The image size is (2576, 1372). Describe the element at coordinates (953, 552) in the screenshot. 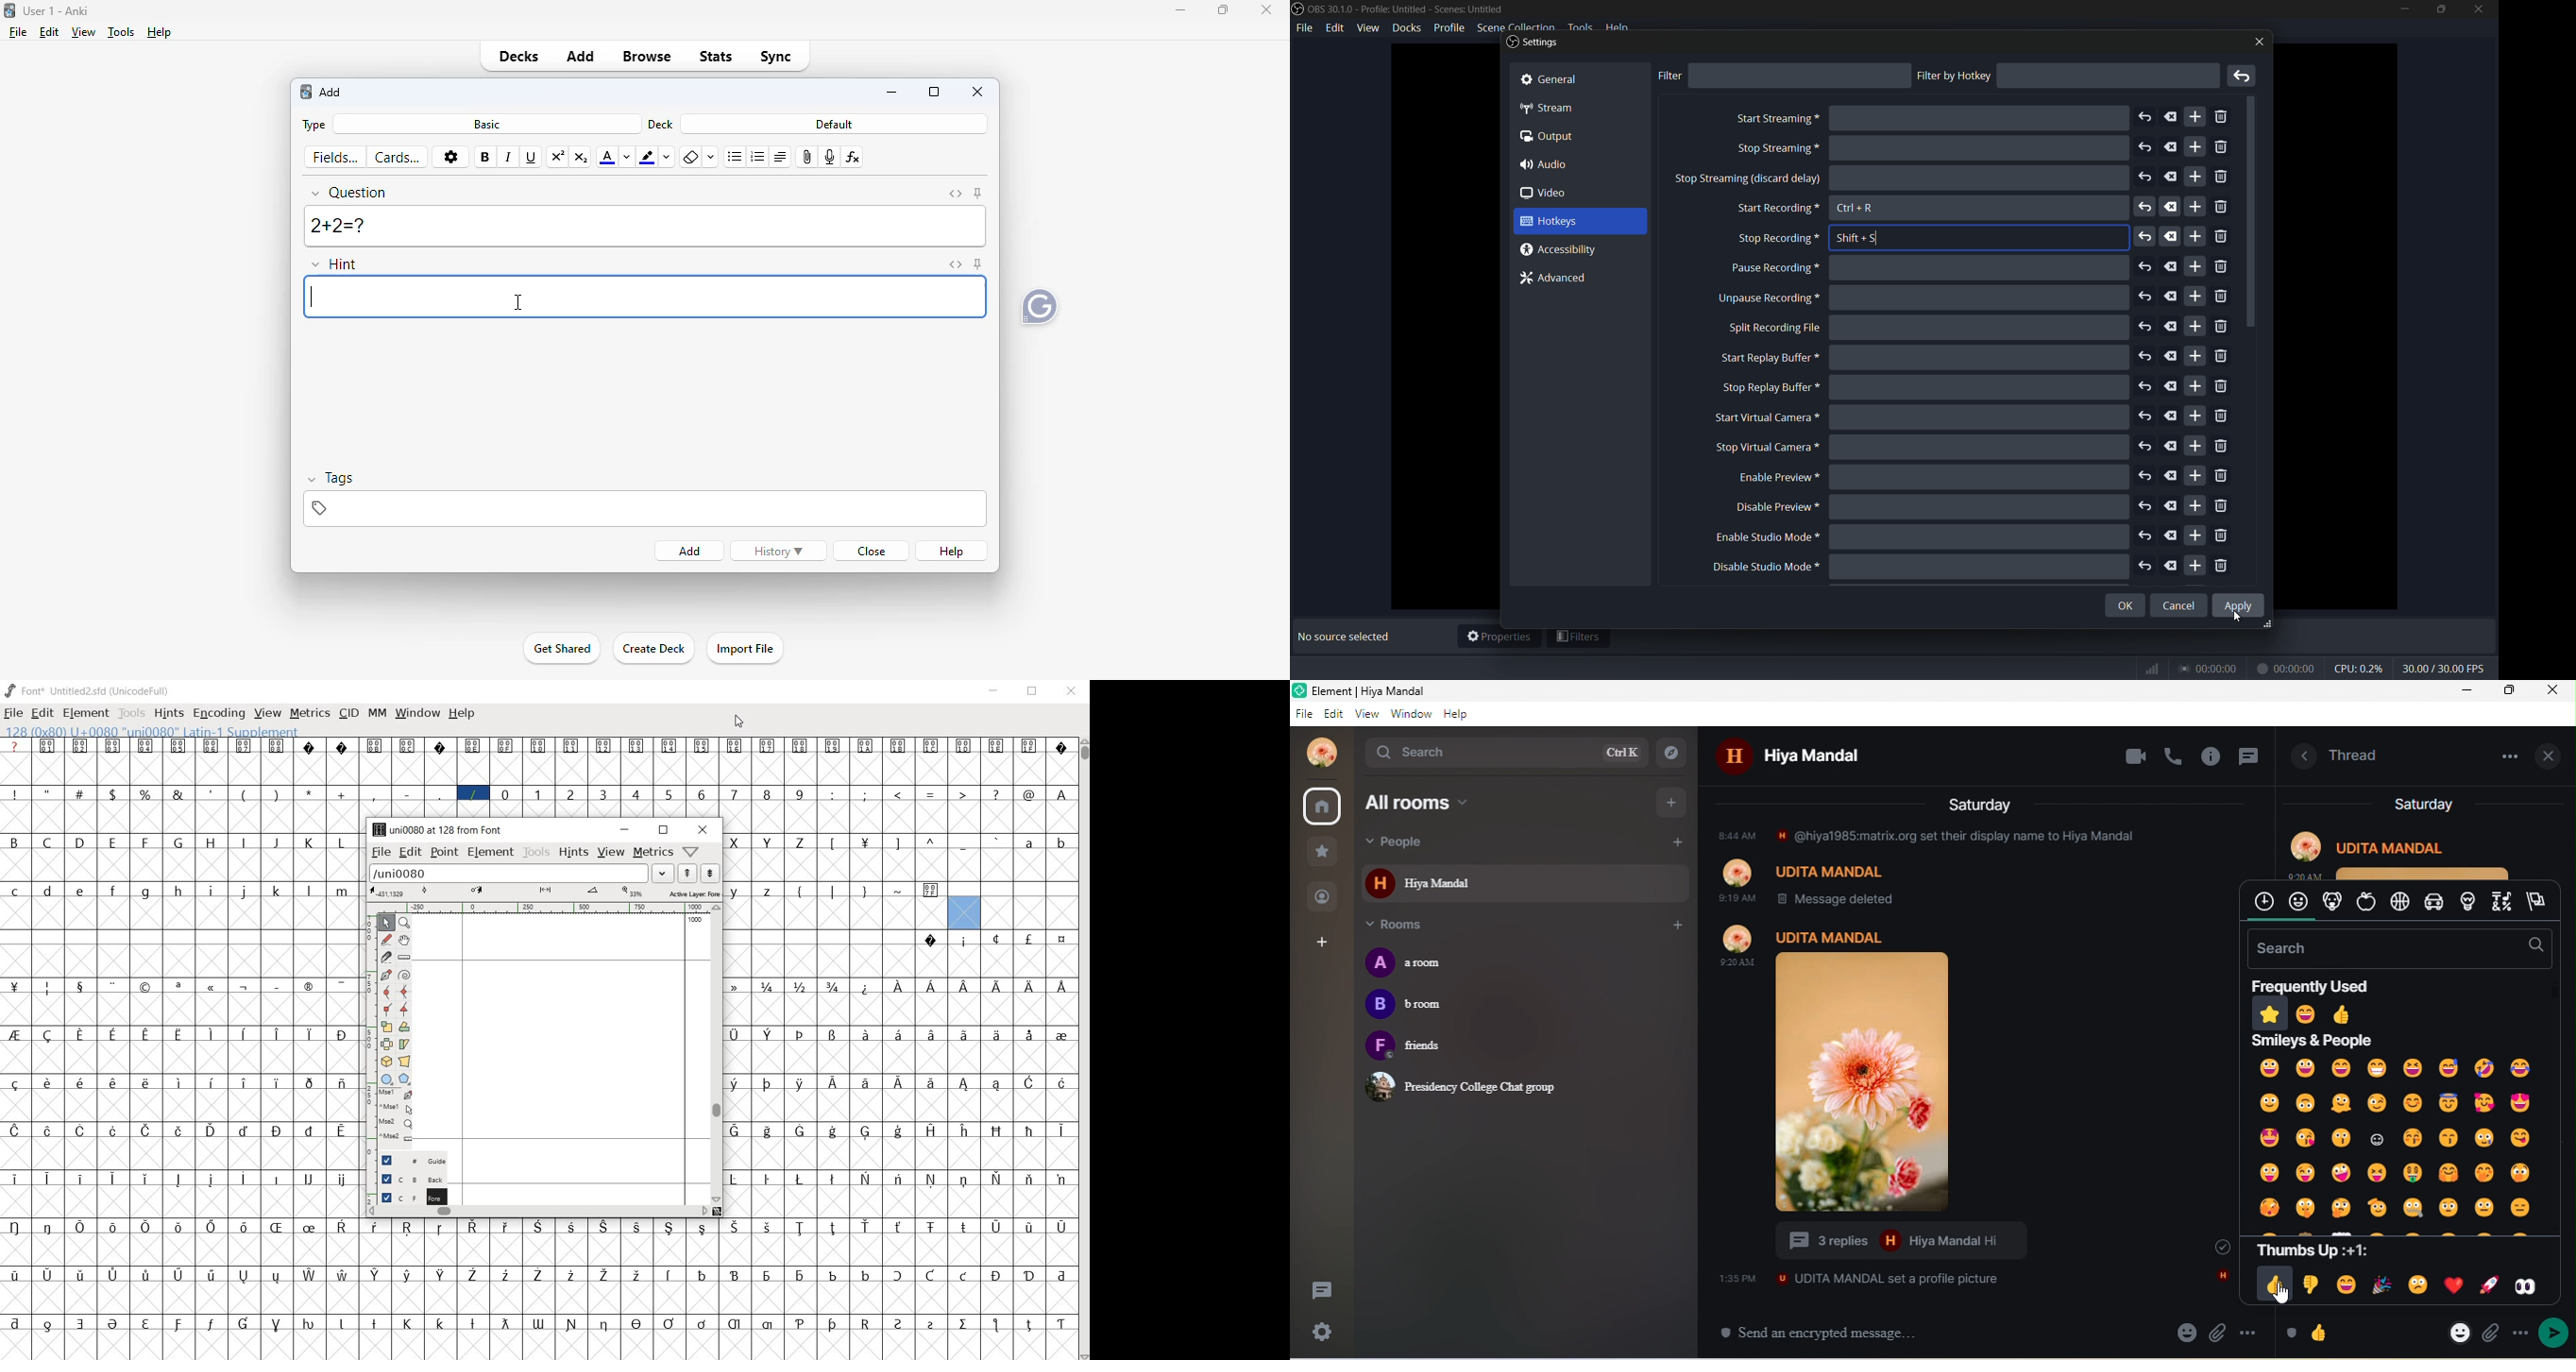

I see `help` at that location.